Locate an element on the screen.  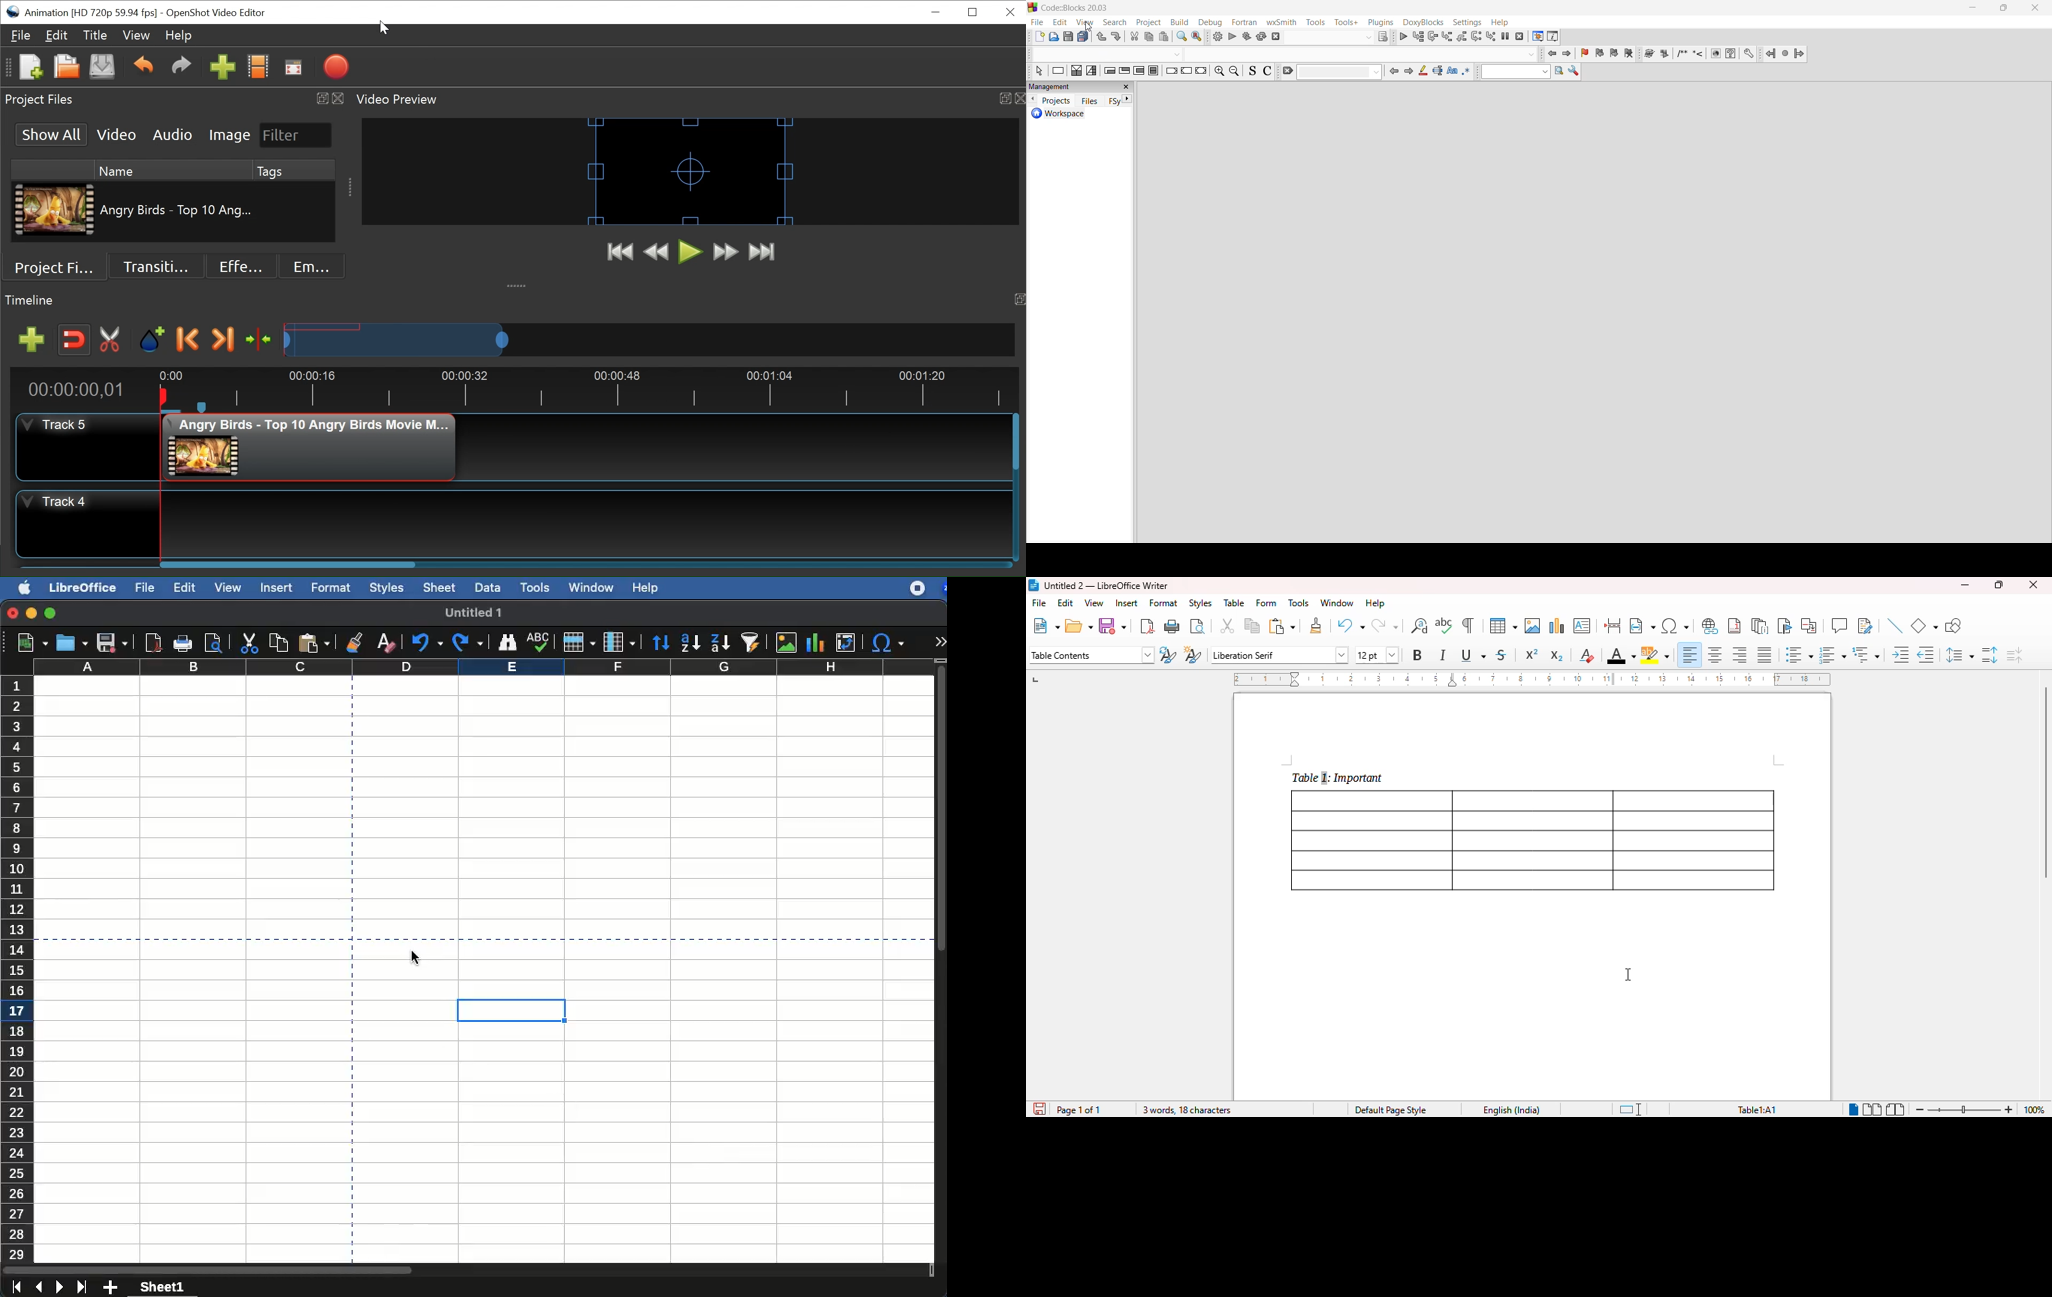
zoom in is located at coordinates (2010, 1110).